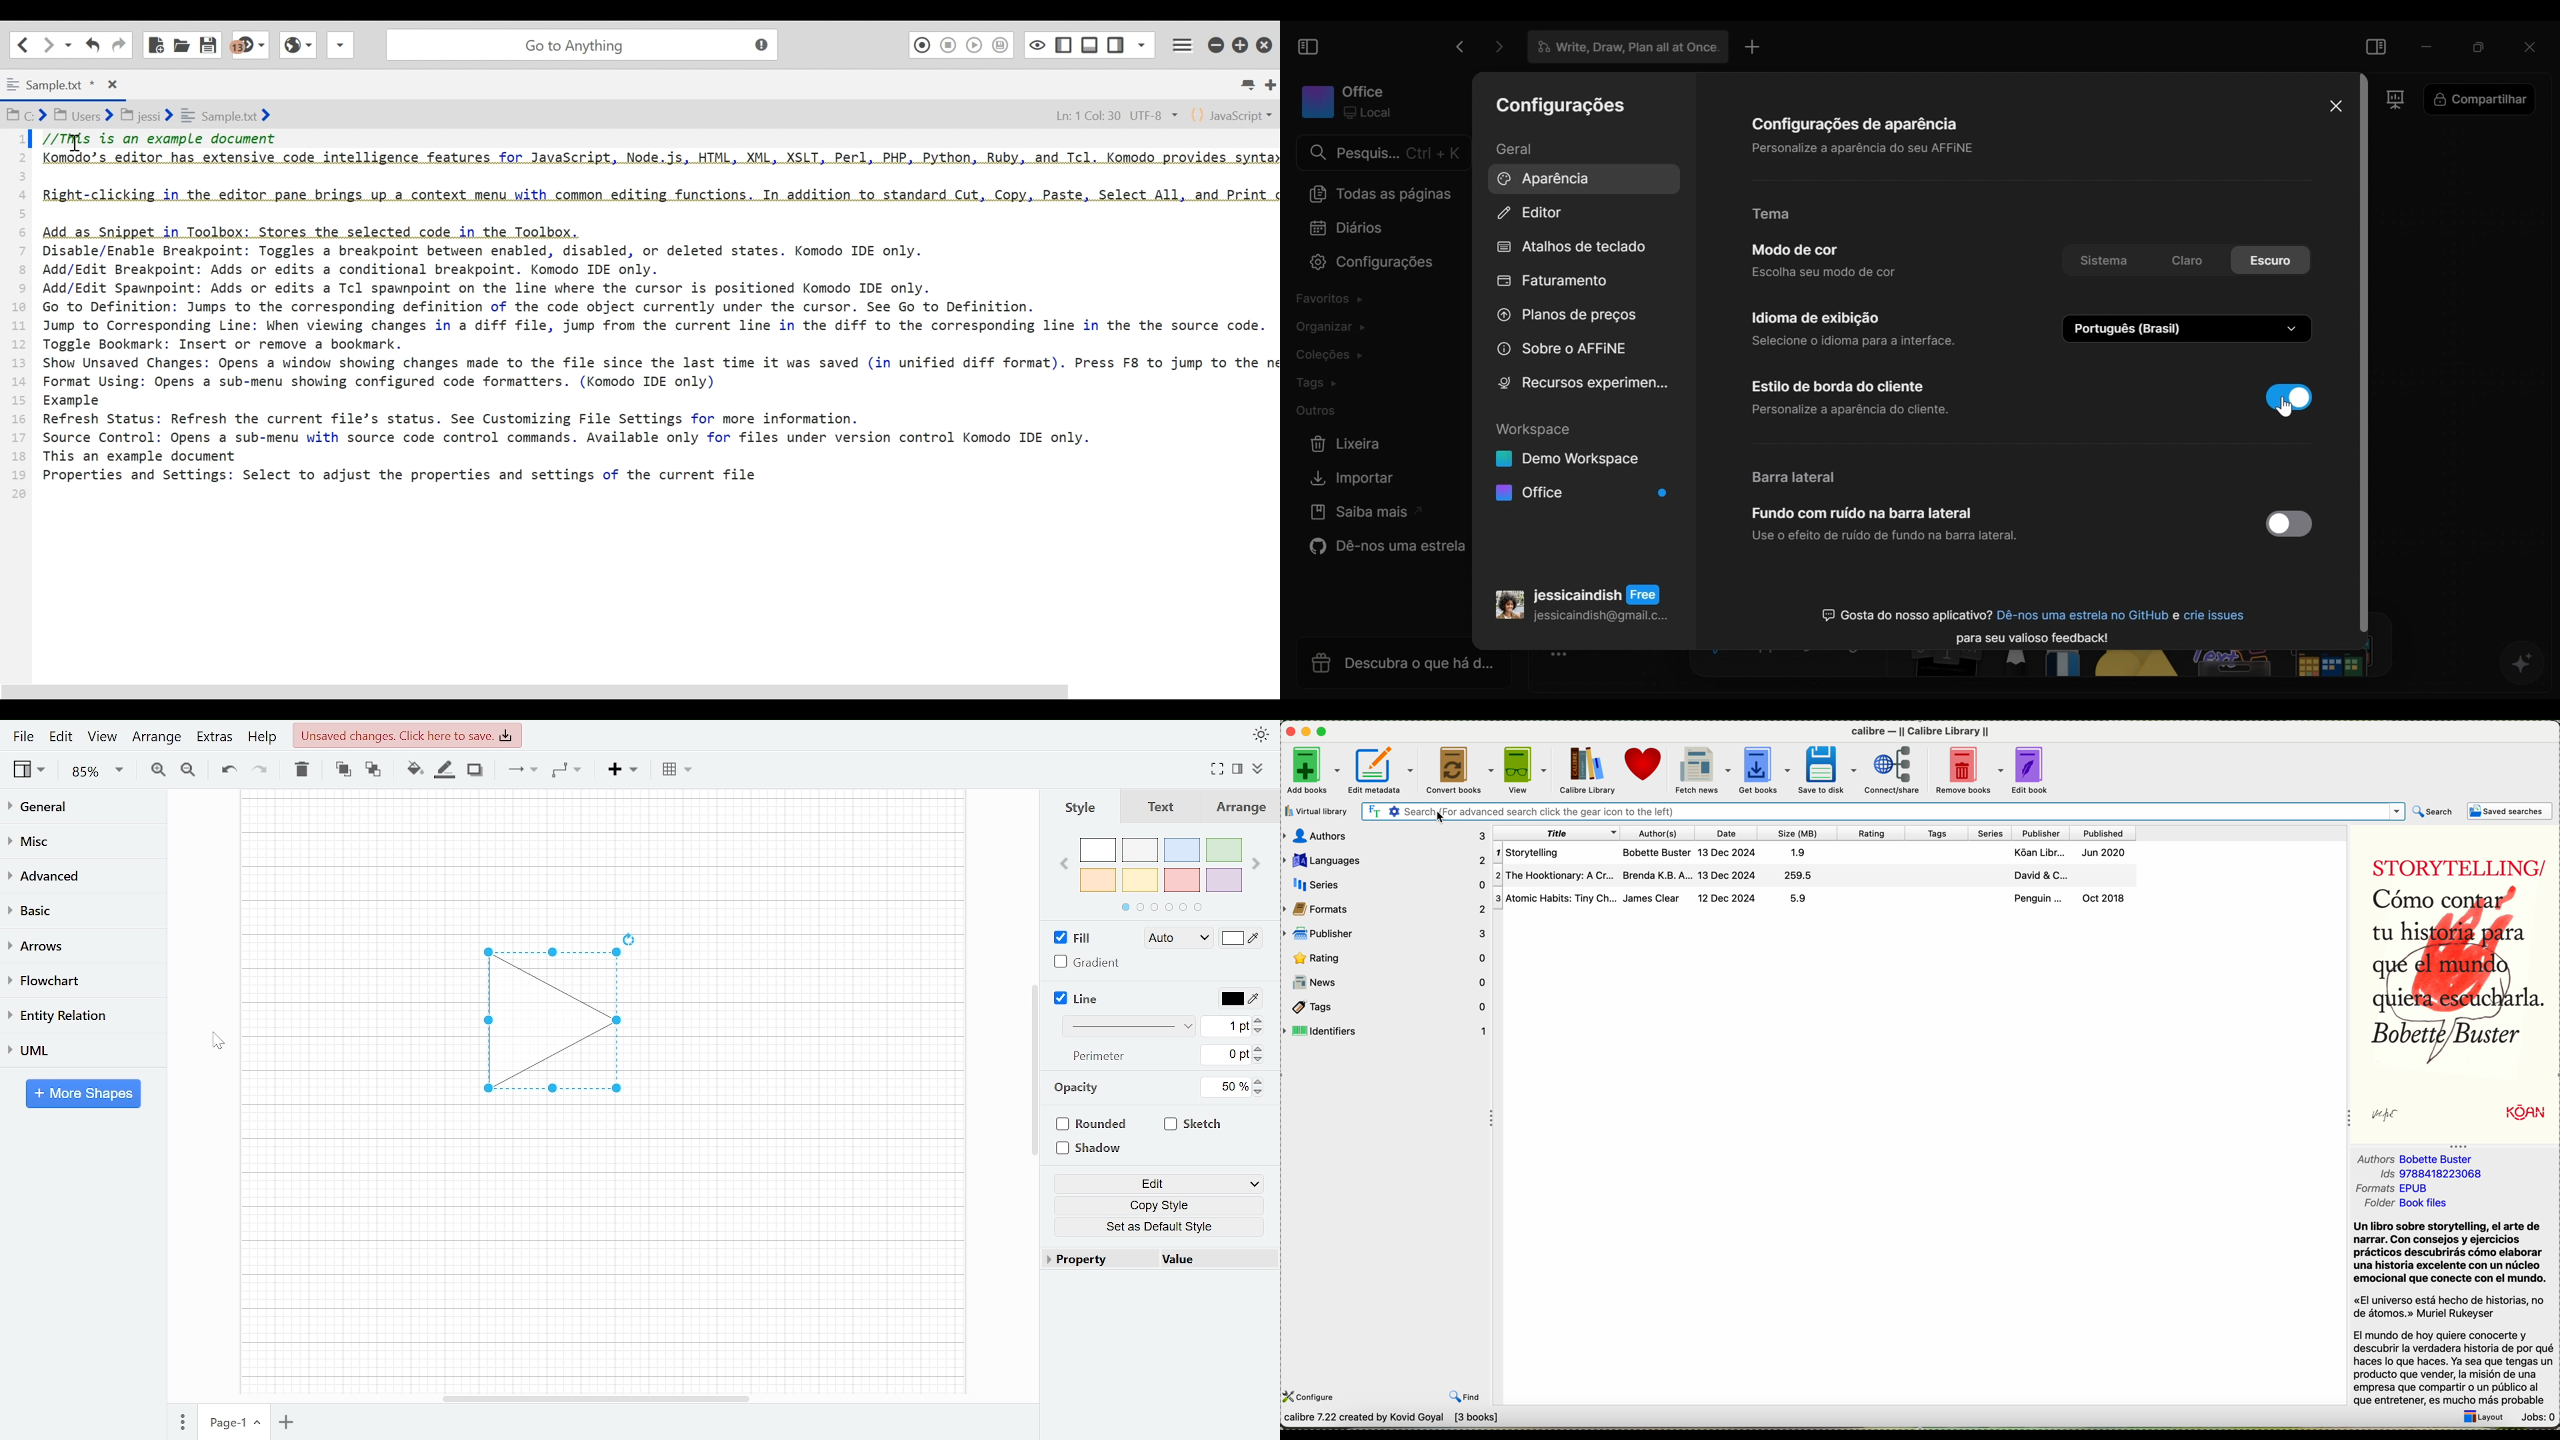 Image resolution: width=2576 pixels, height=1456 pixels. What do you see at coordinates (1261, 1049) in the screenshot?
I see `Increase perimeter` at bounding box center [1261, 1049].